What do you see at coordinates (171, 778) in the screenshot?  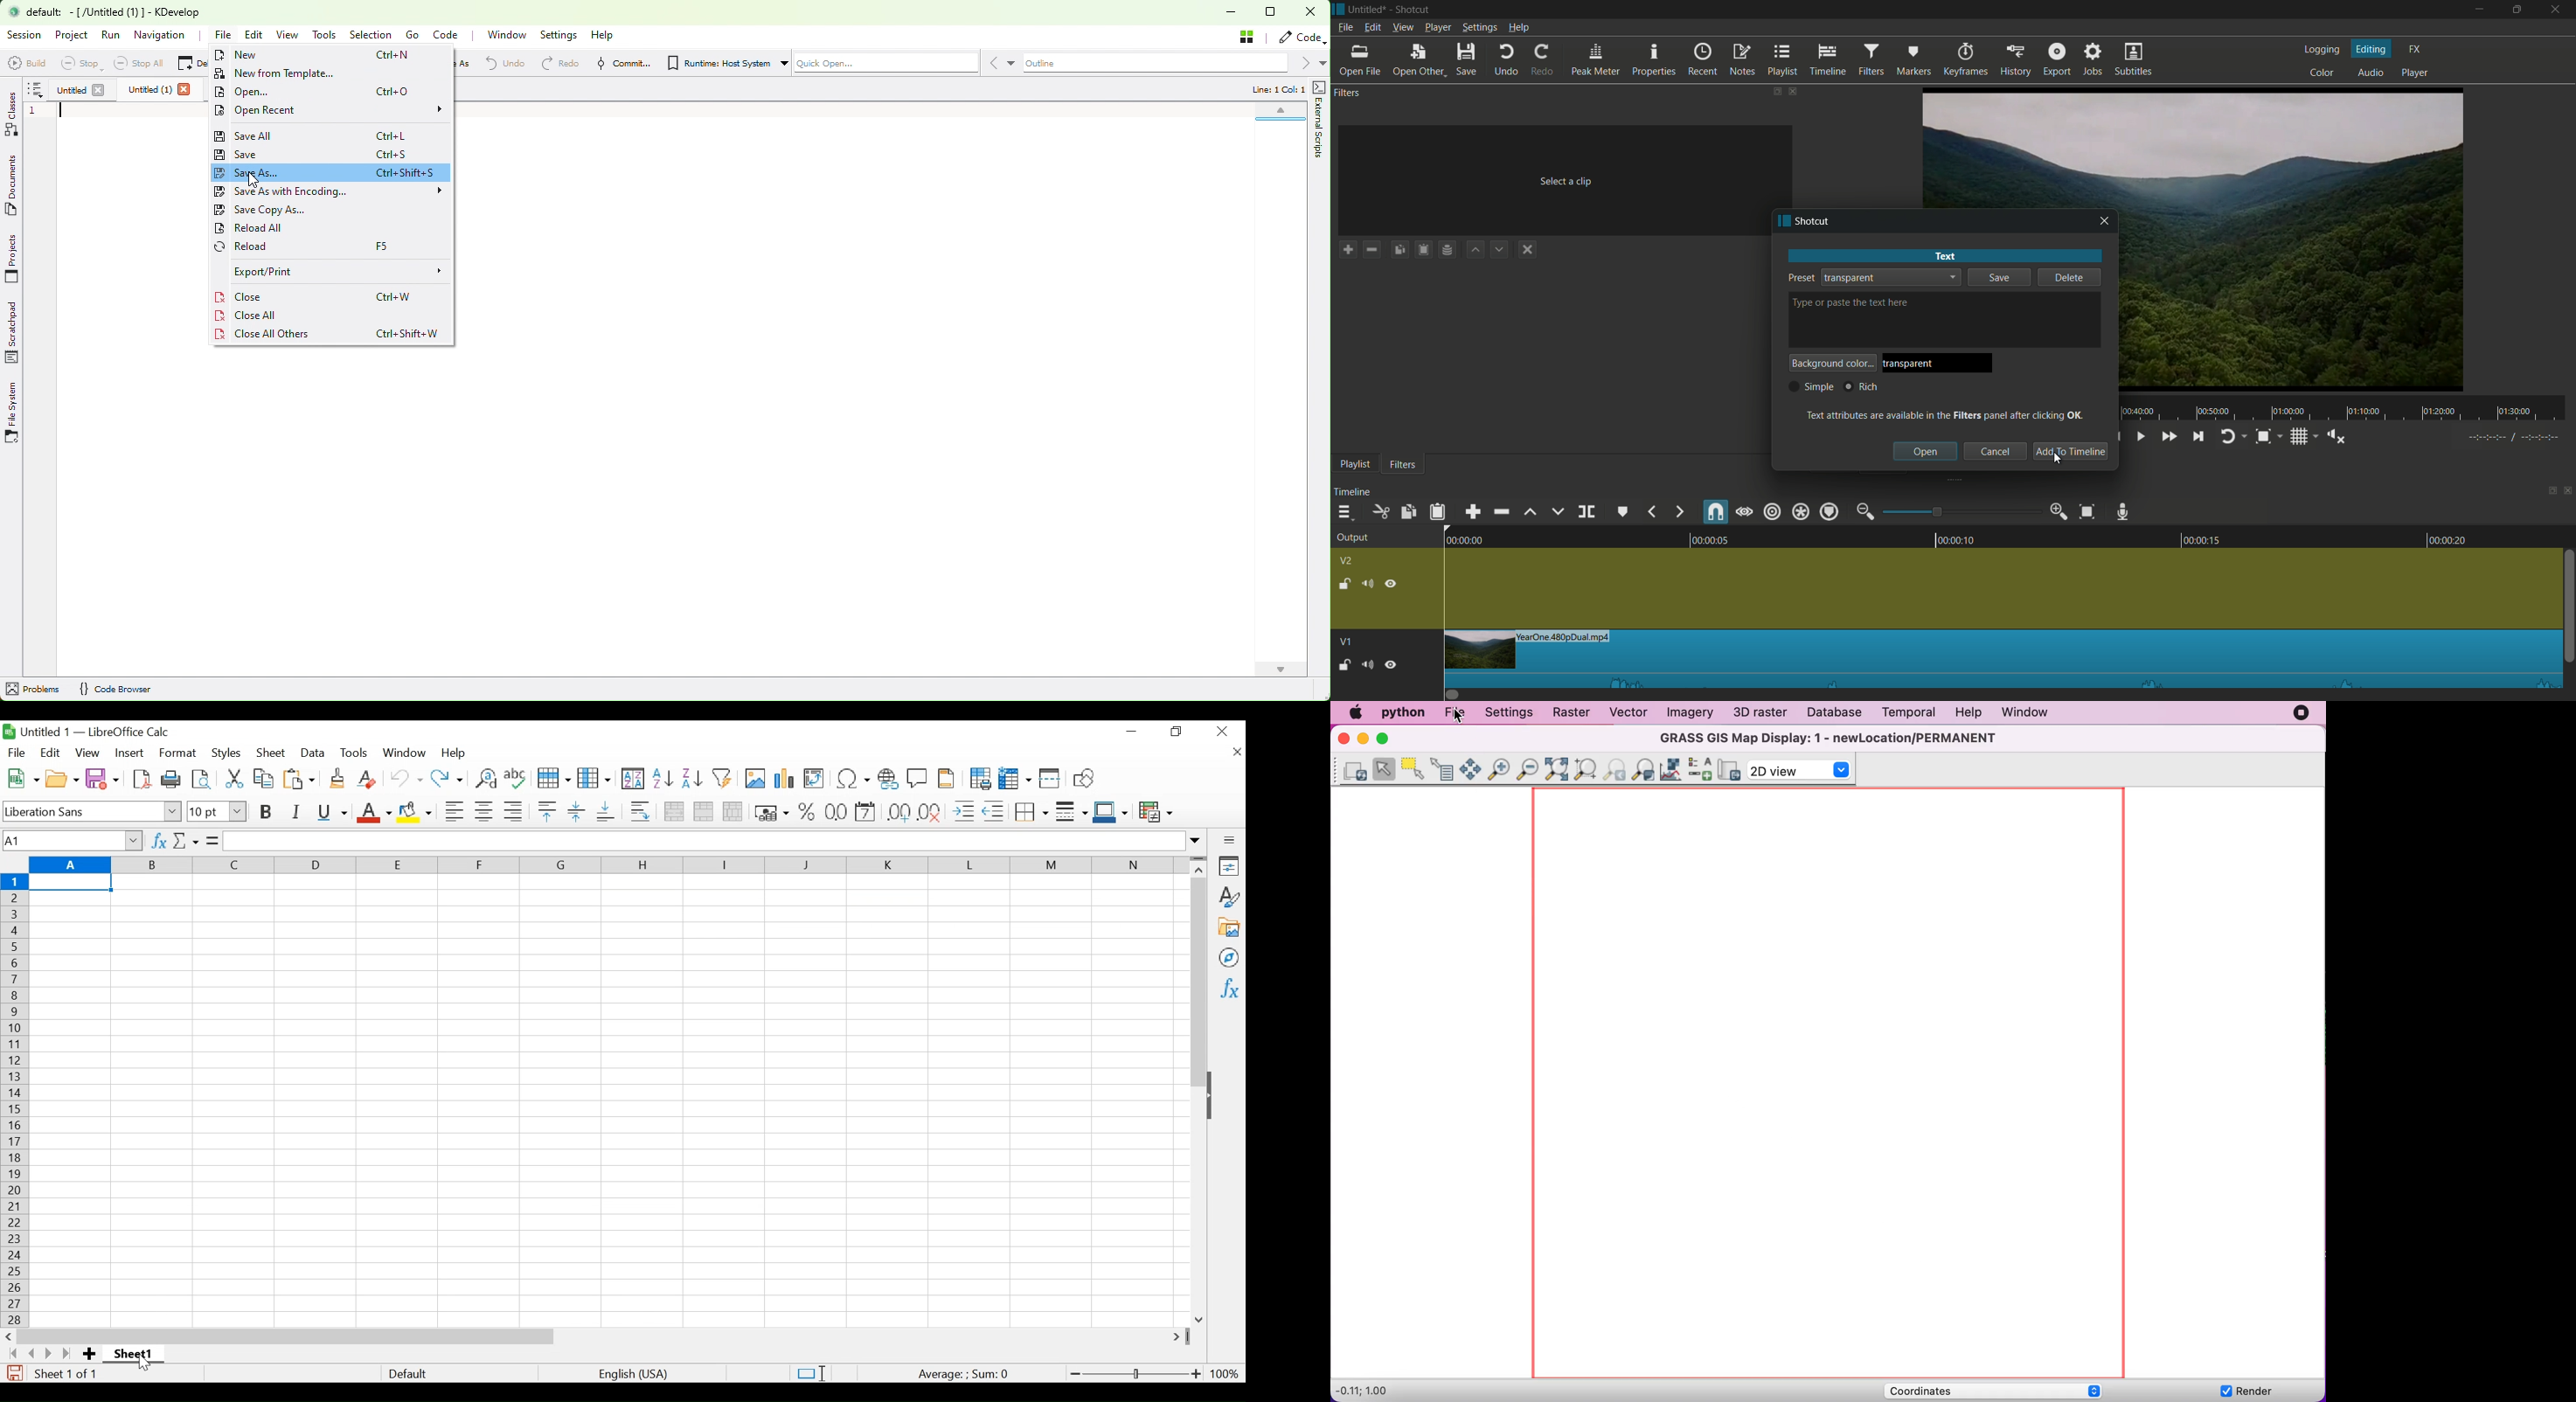 I see `Print` at bounding box center [171, 778].